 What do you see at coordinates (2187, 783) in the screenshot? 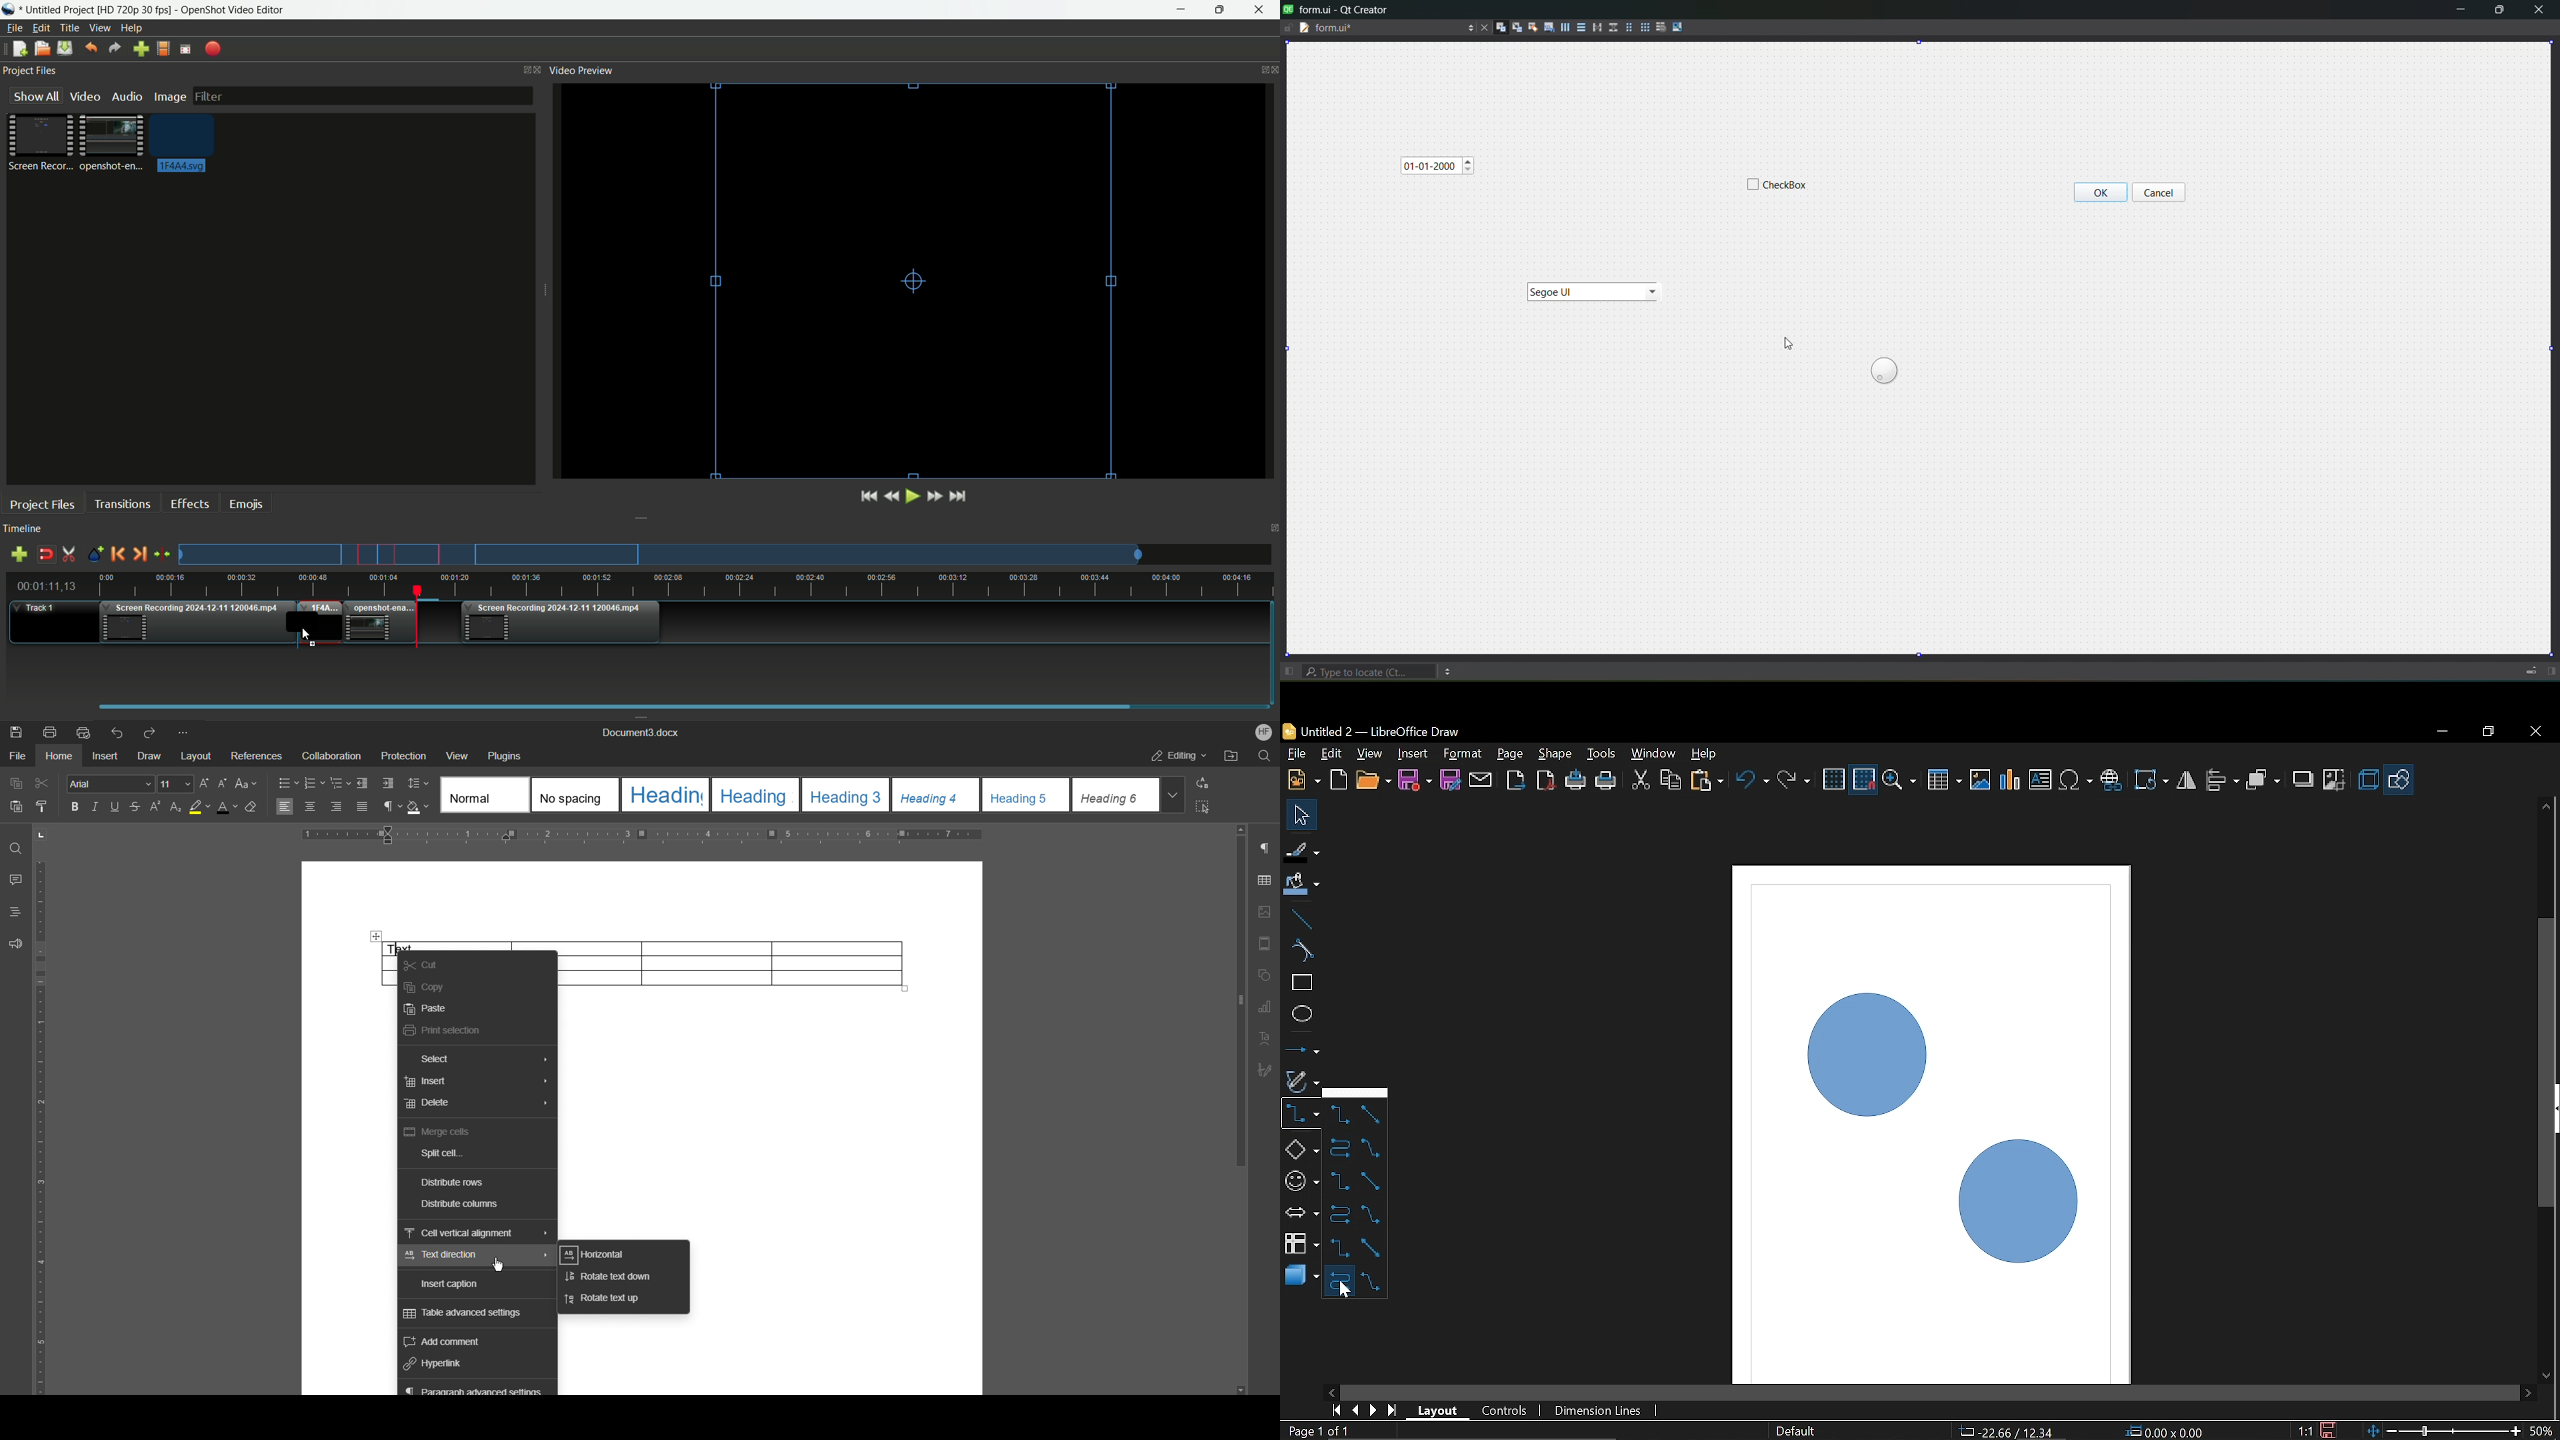
I see `Filp` at bounding box center [2187, 783].